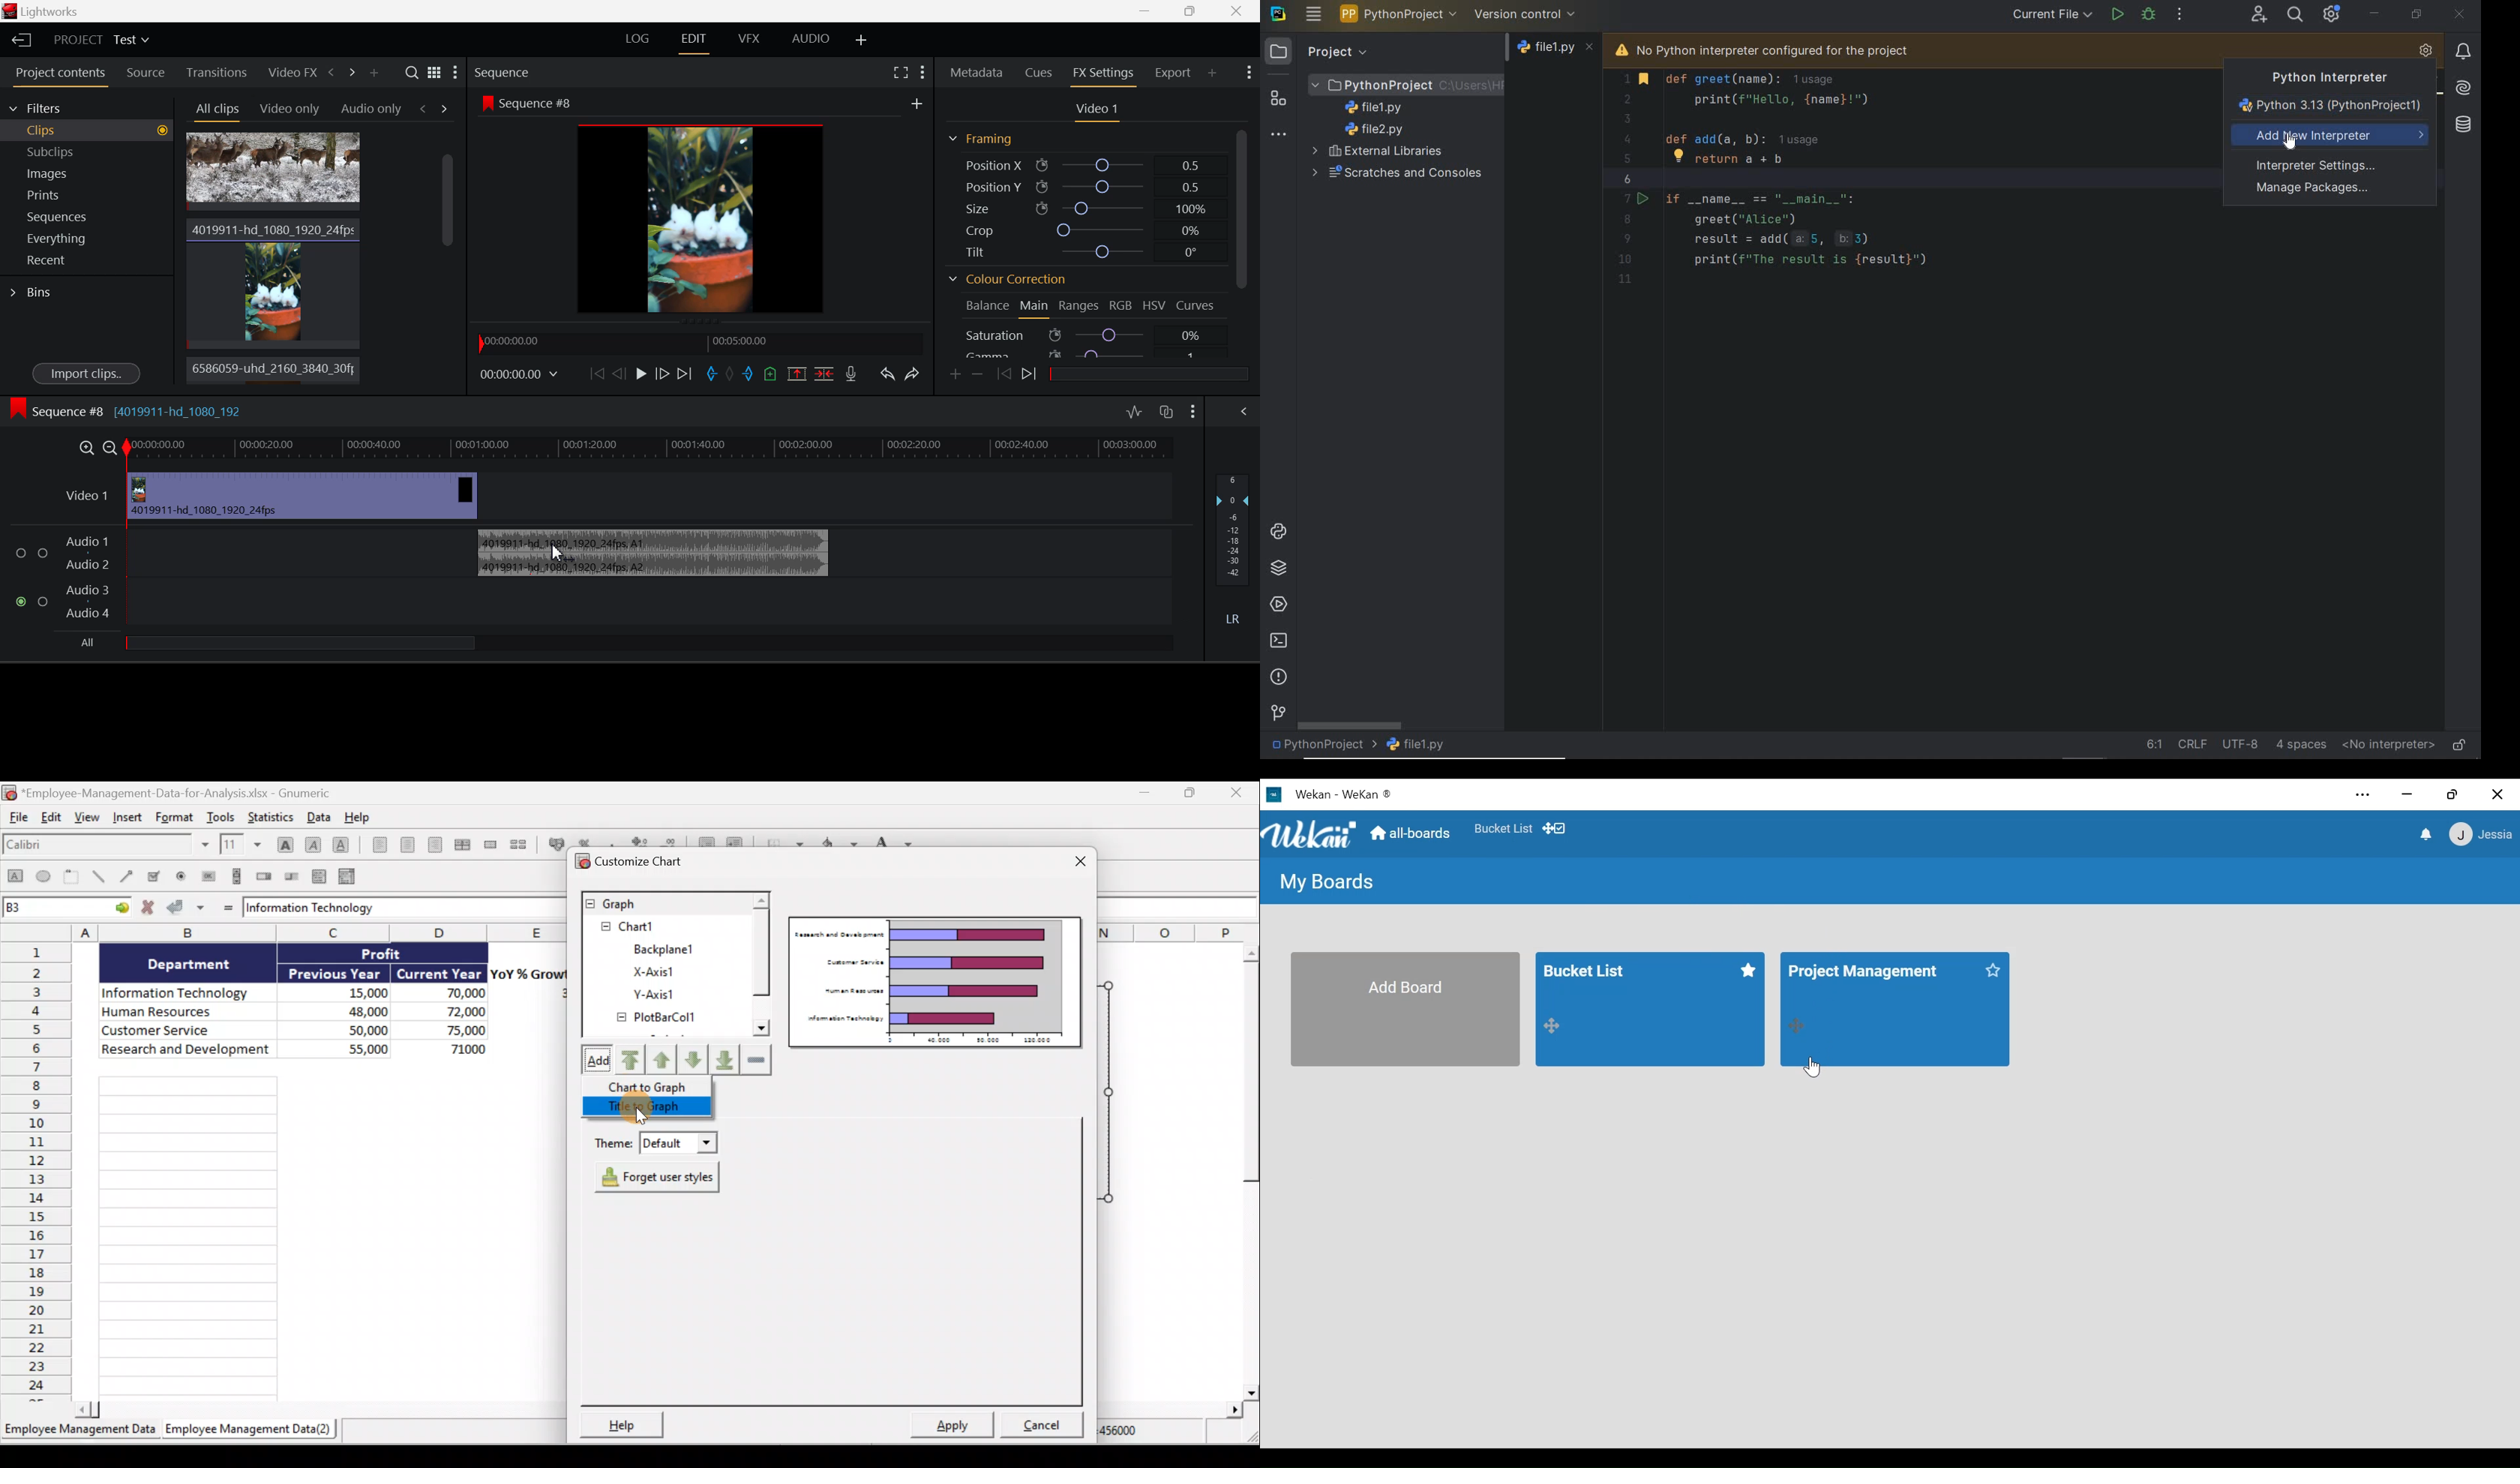  Describe the element at coordinates (1041, 71) in the screenshot. I see `Cues` at that location.